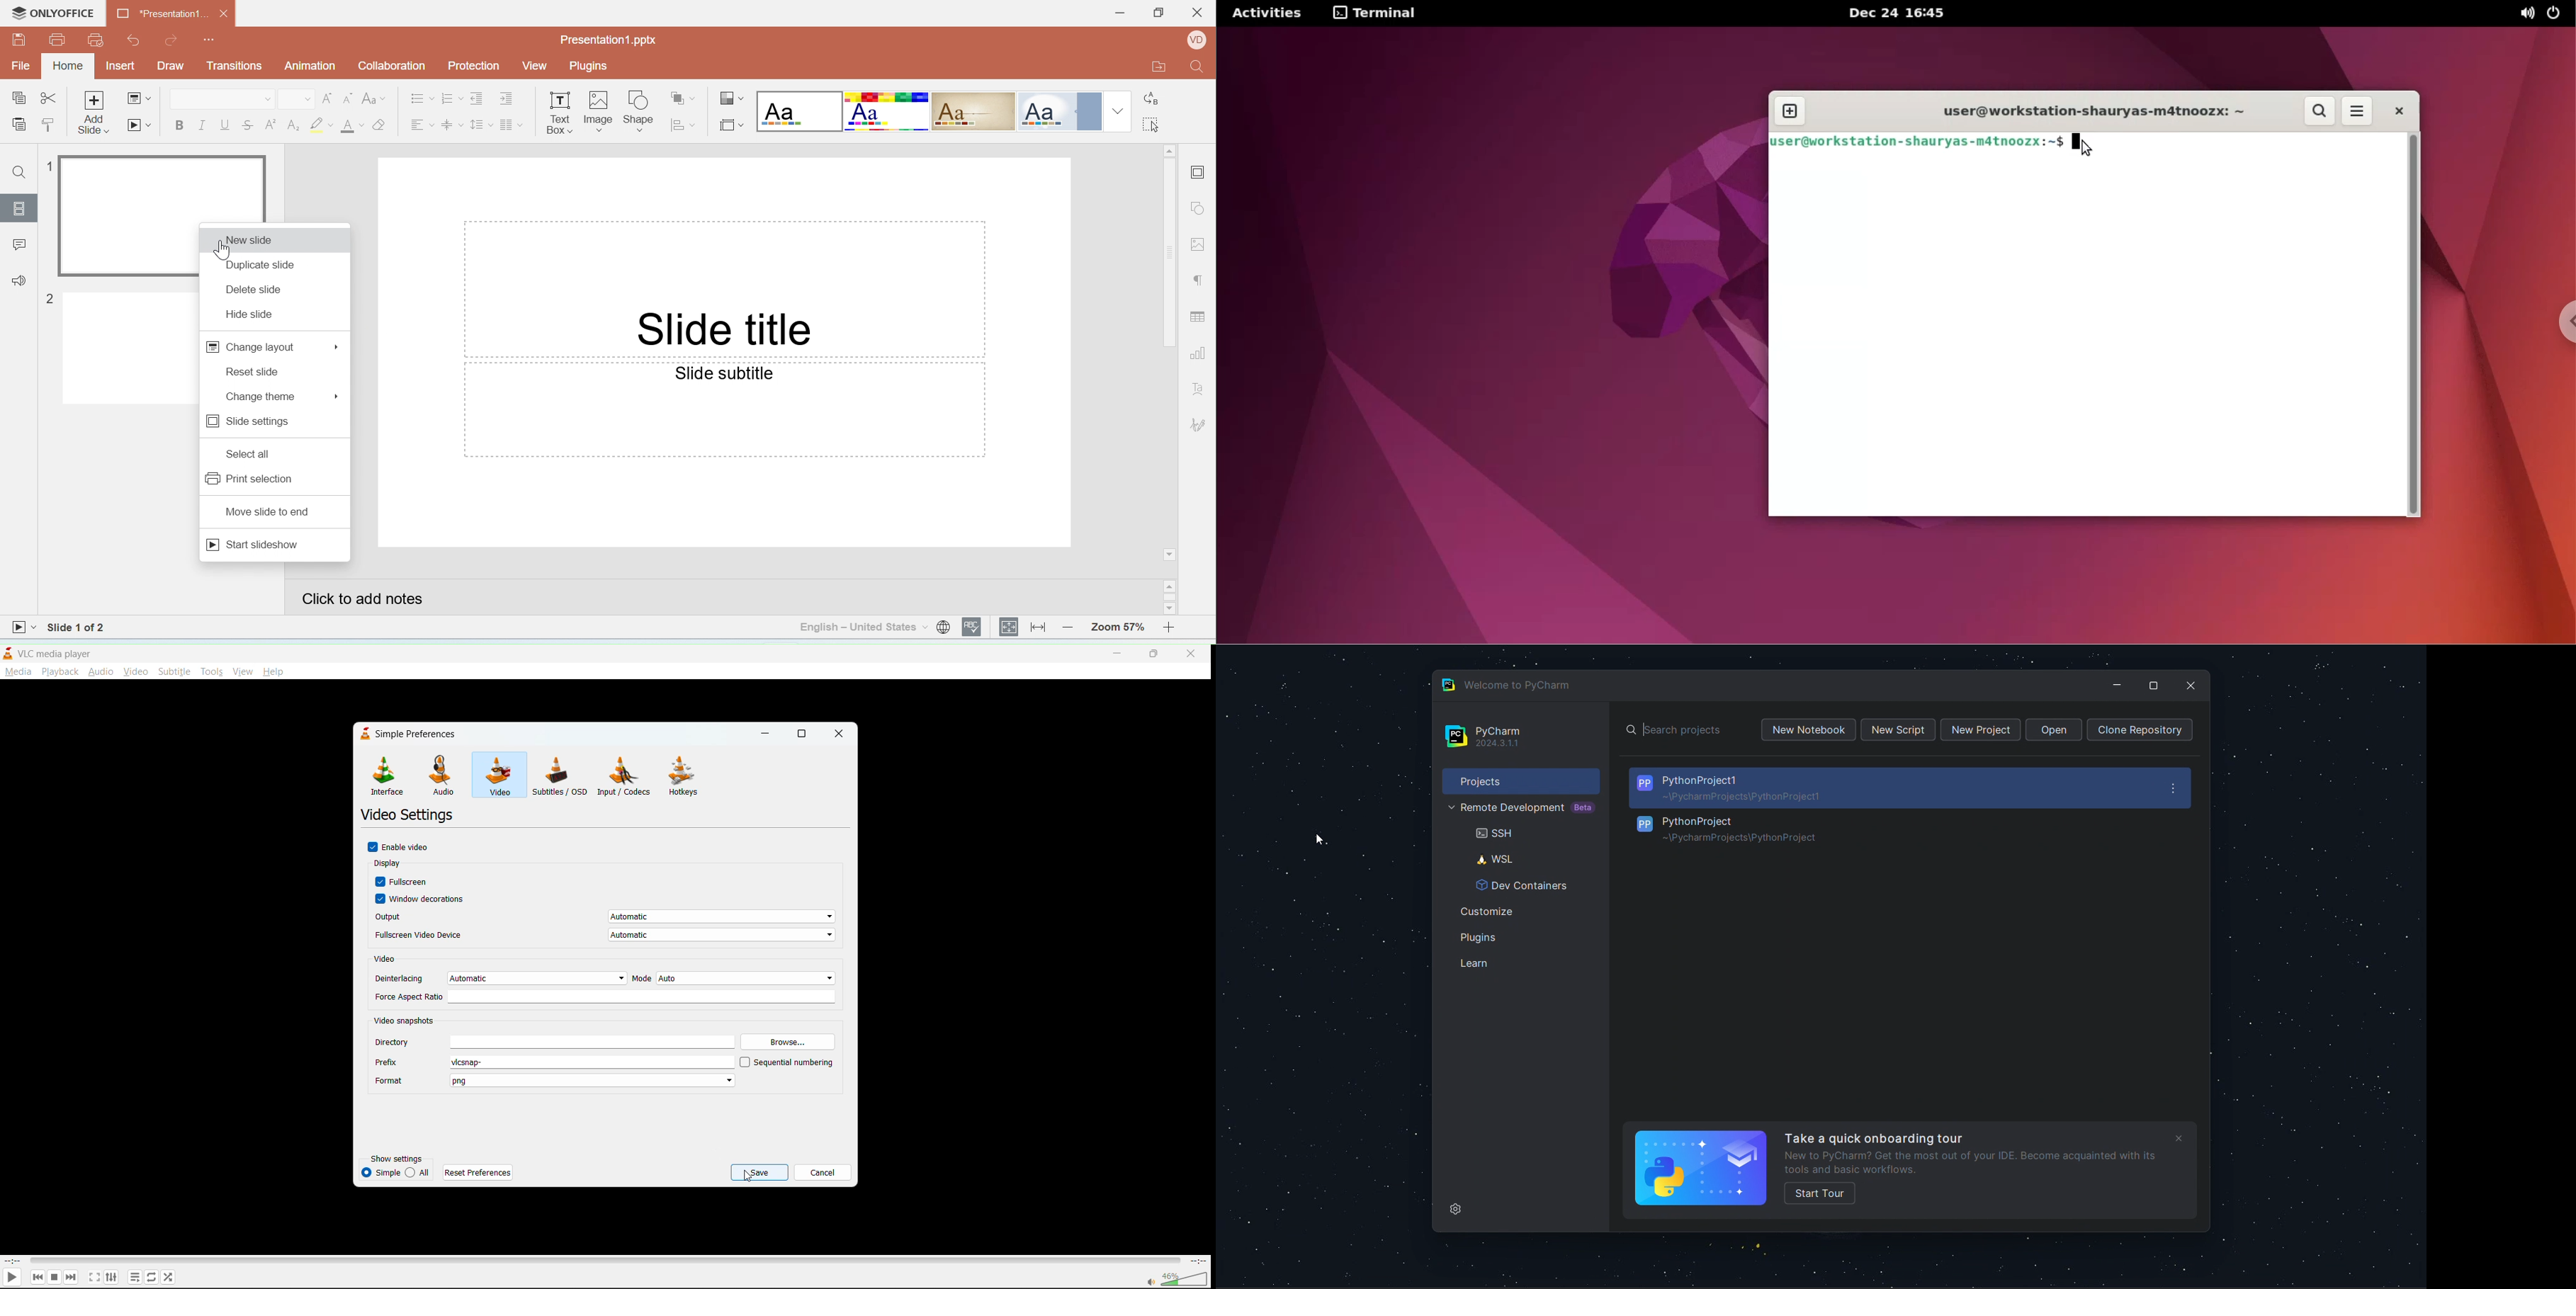 This screenshot has width=2576, height=1316. I want to click on close, so click(840, 735).